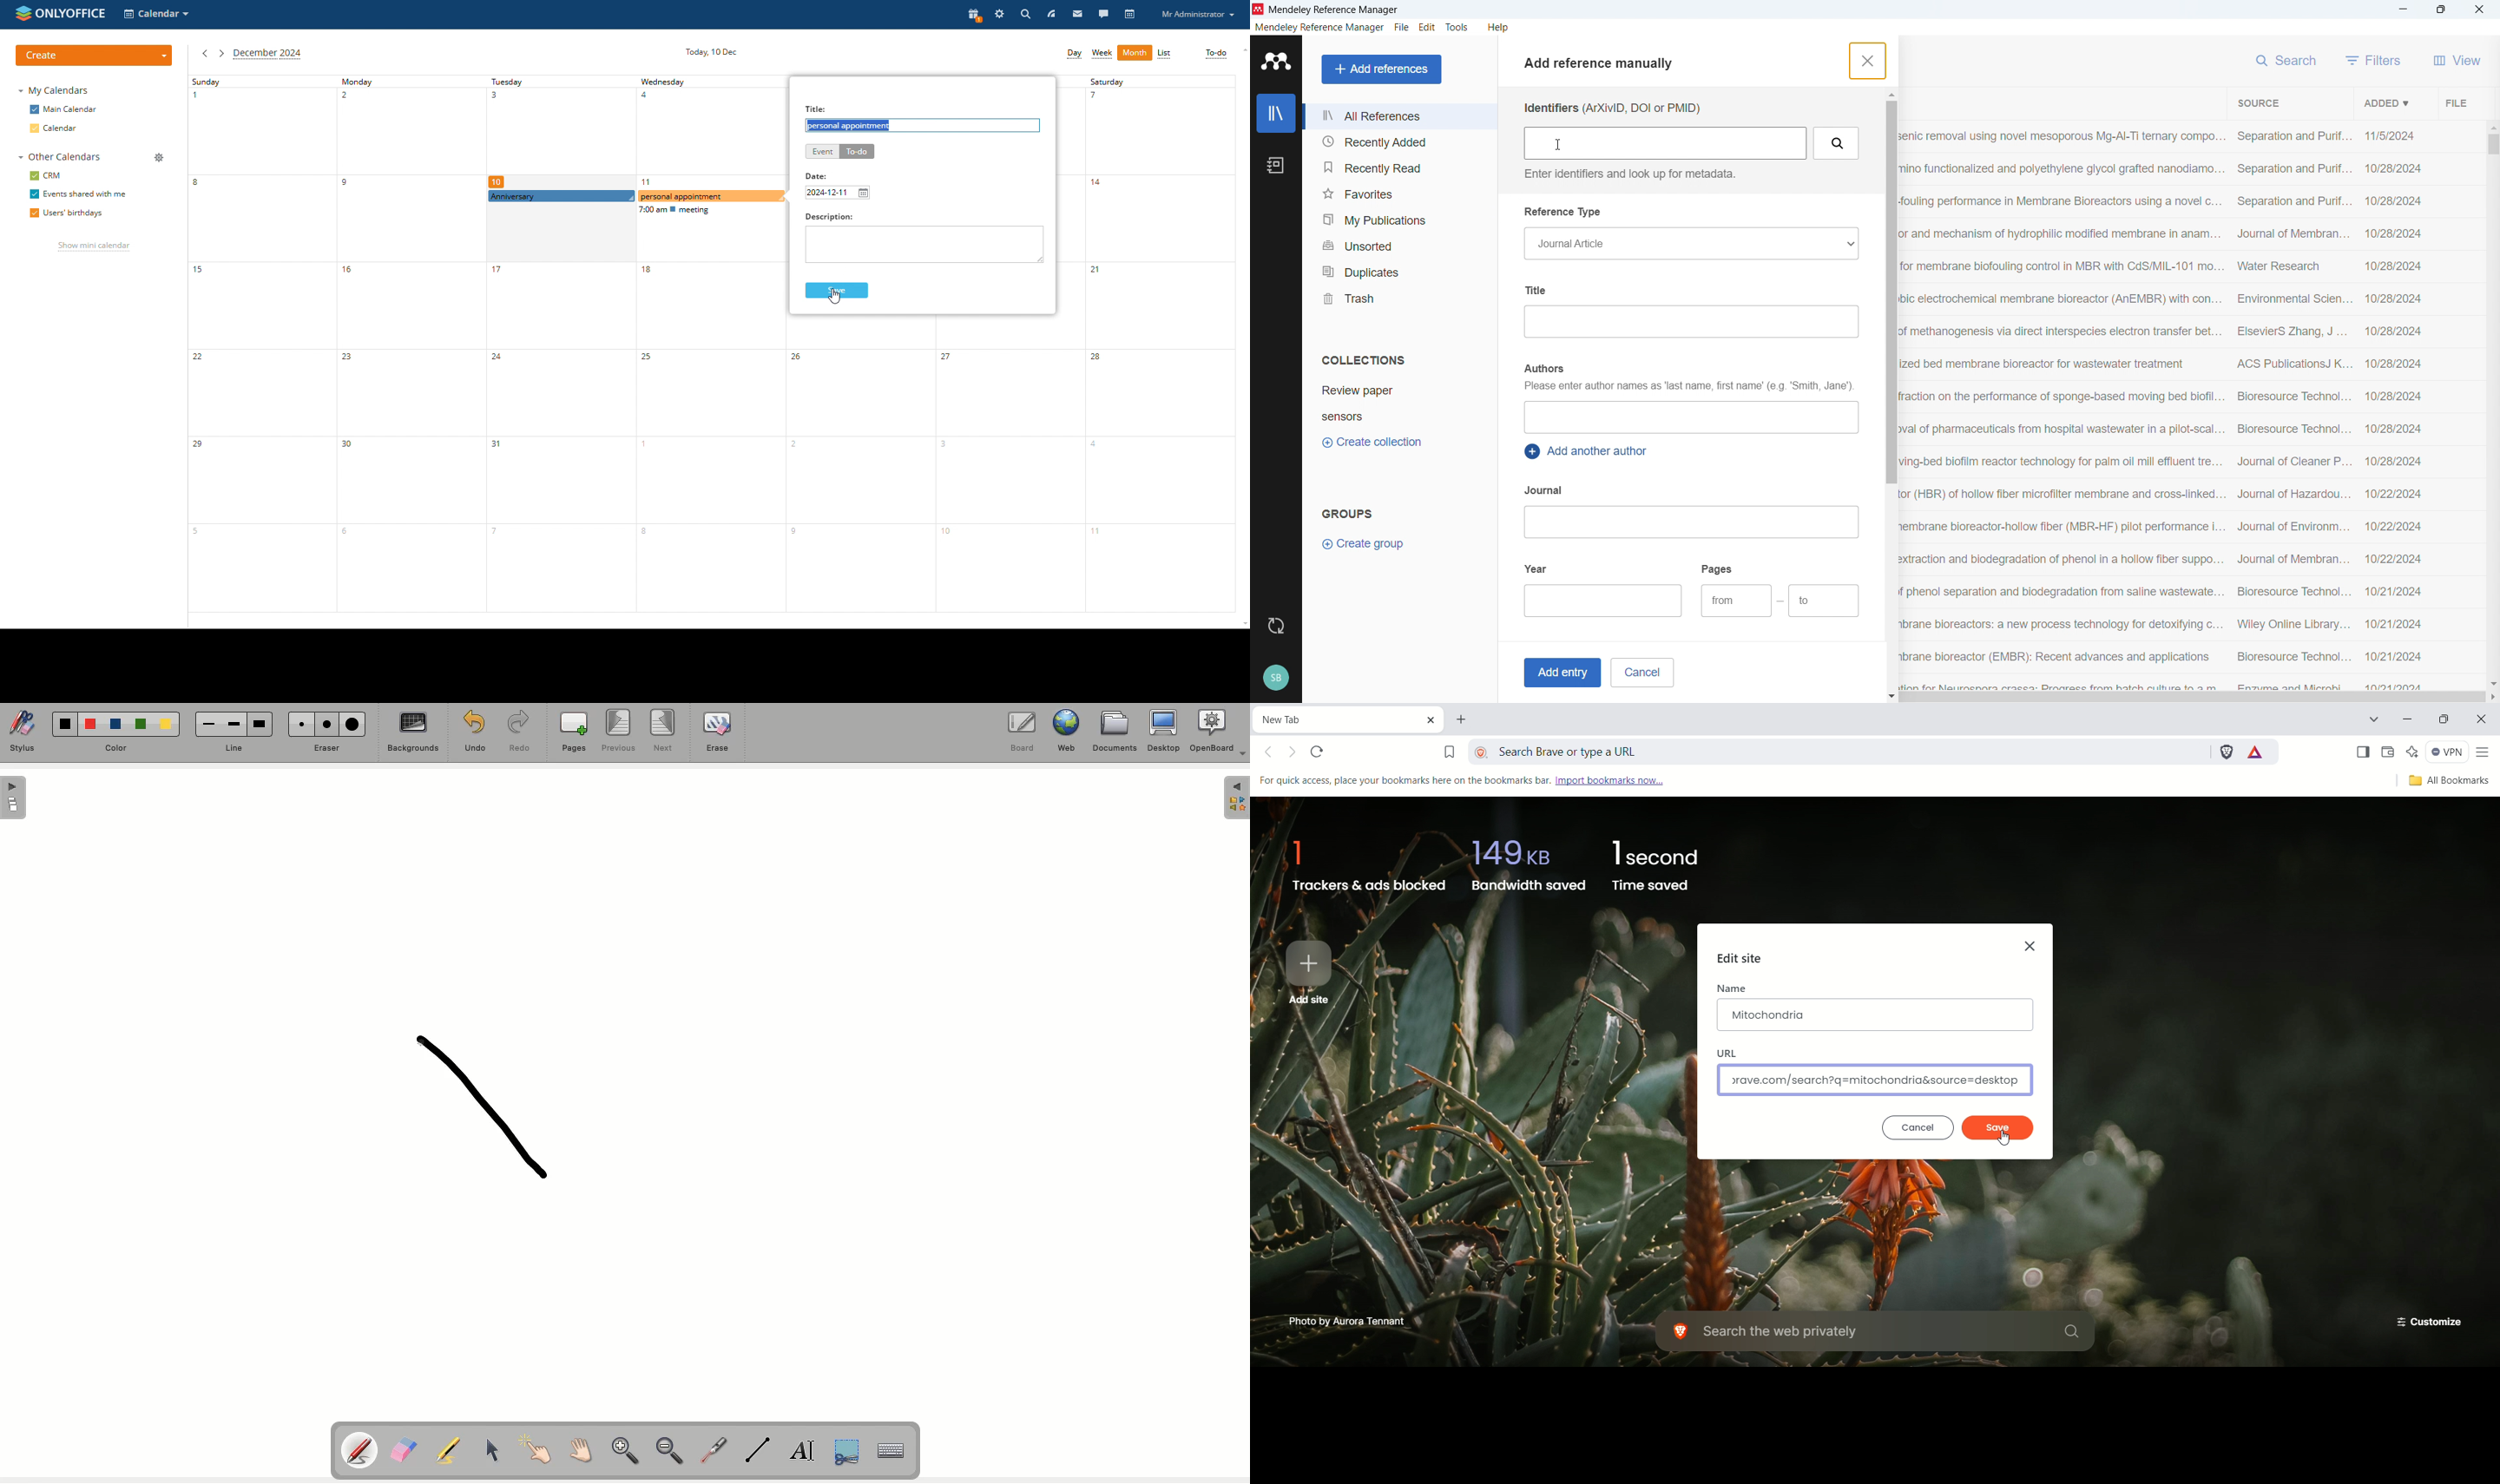  I want to click on Scroll down , so click(2492, 683).